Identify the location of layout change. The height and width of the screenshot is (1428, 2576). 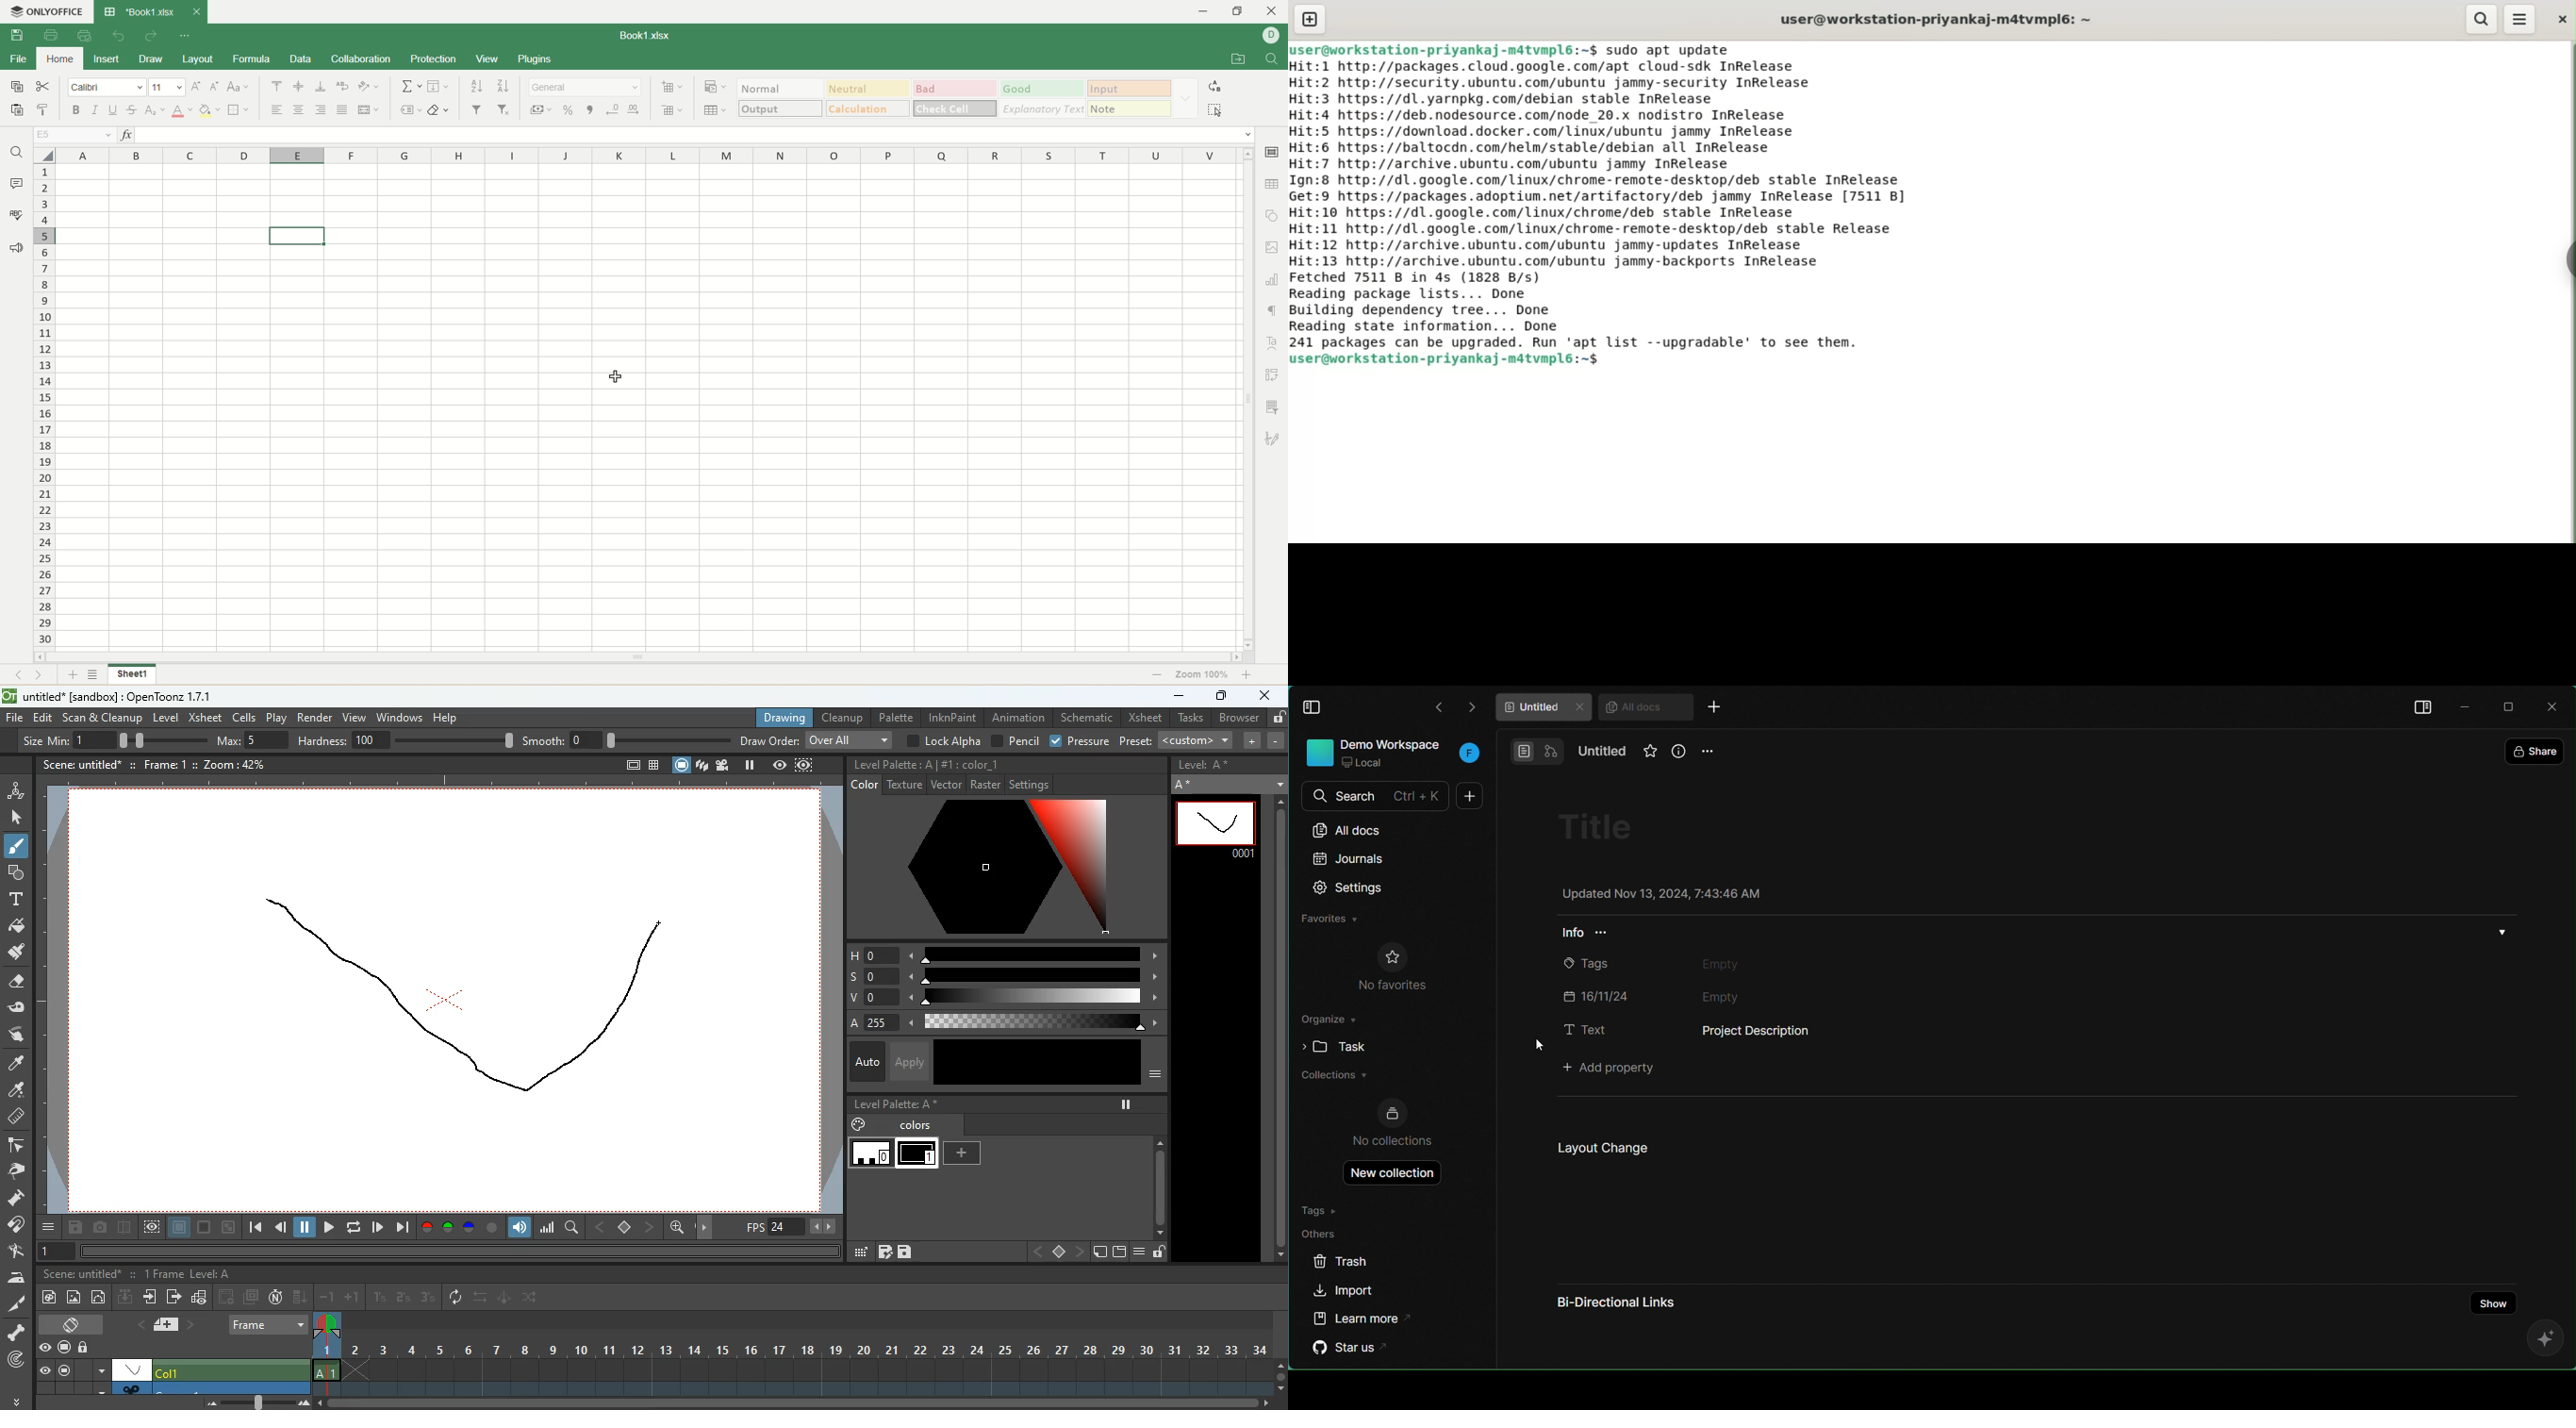
(1600, 1148).